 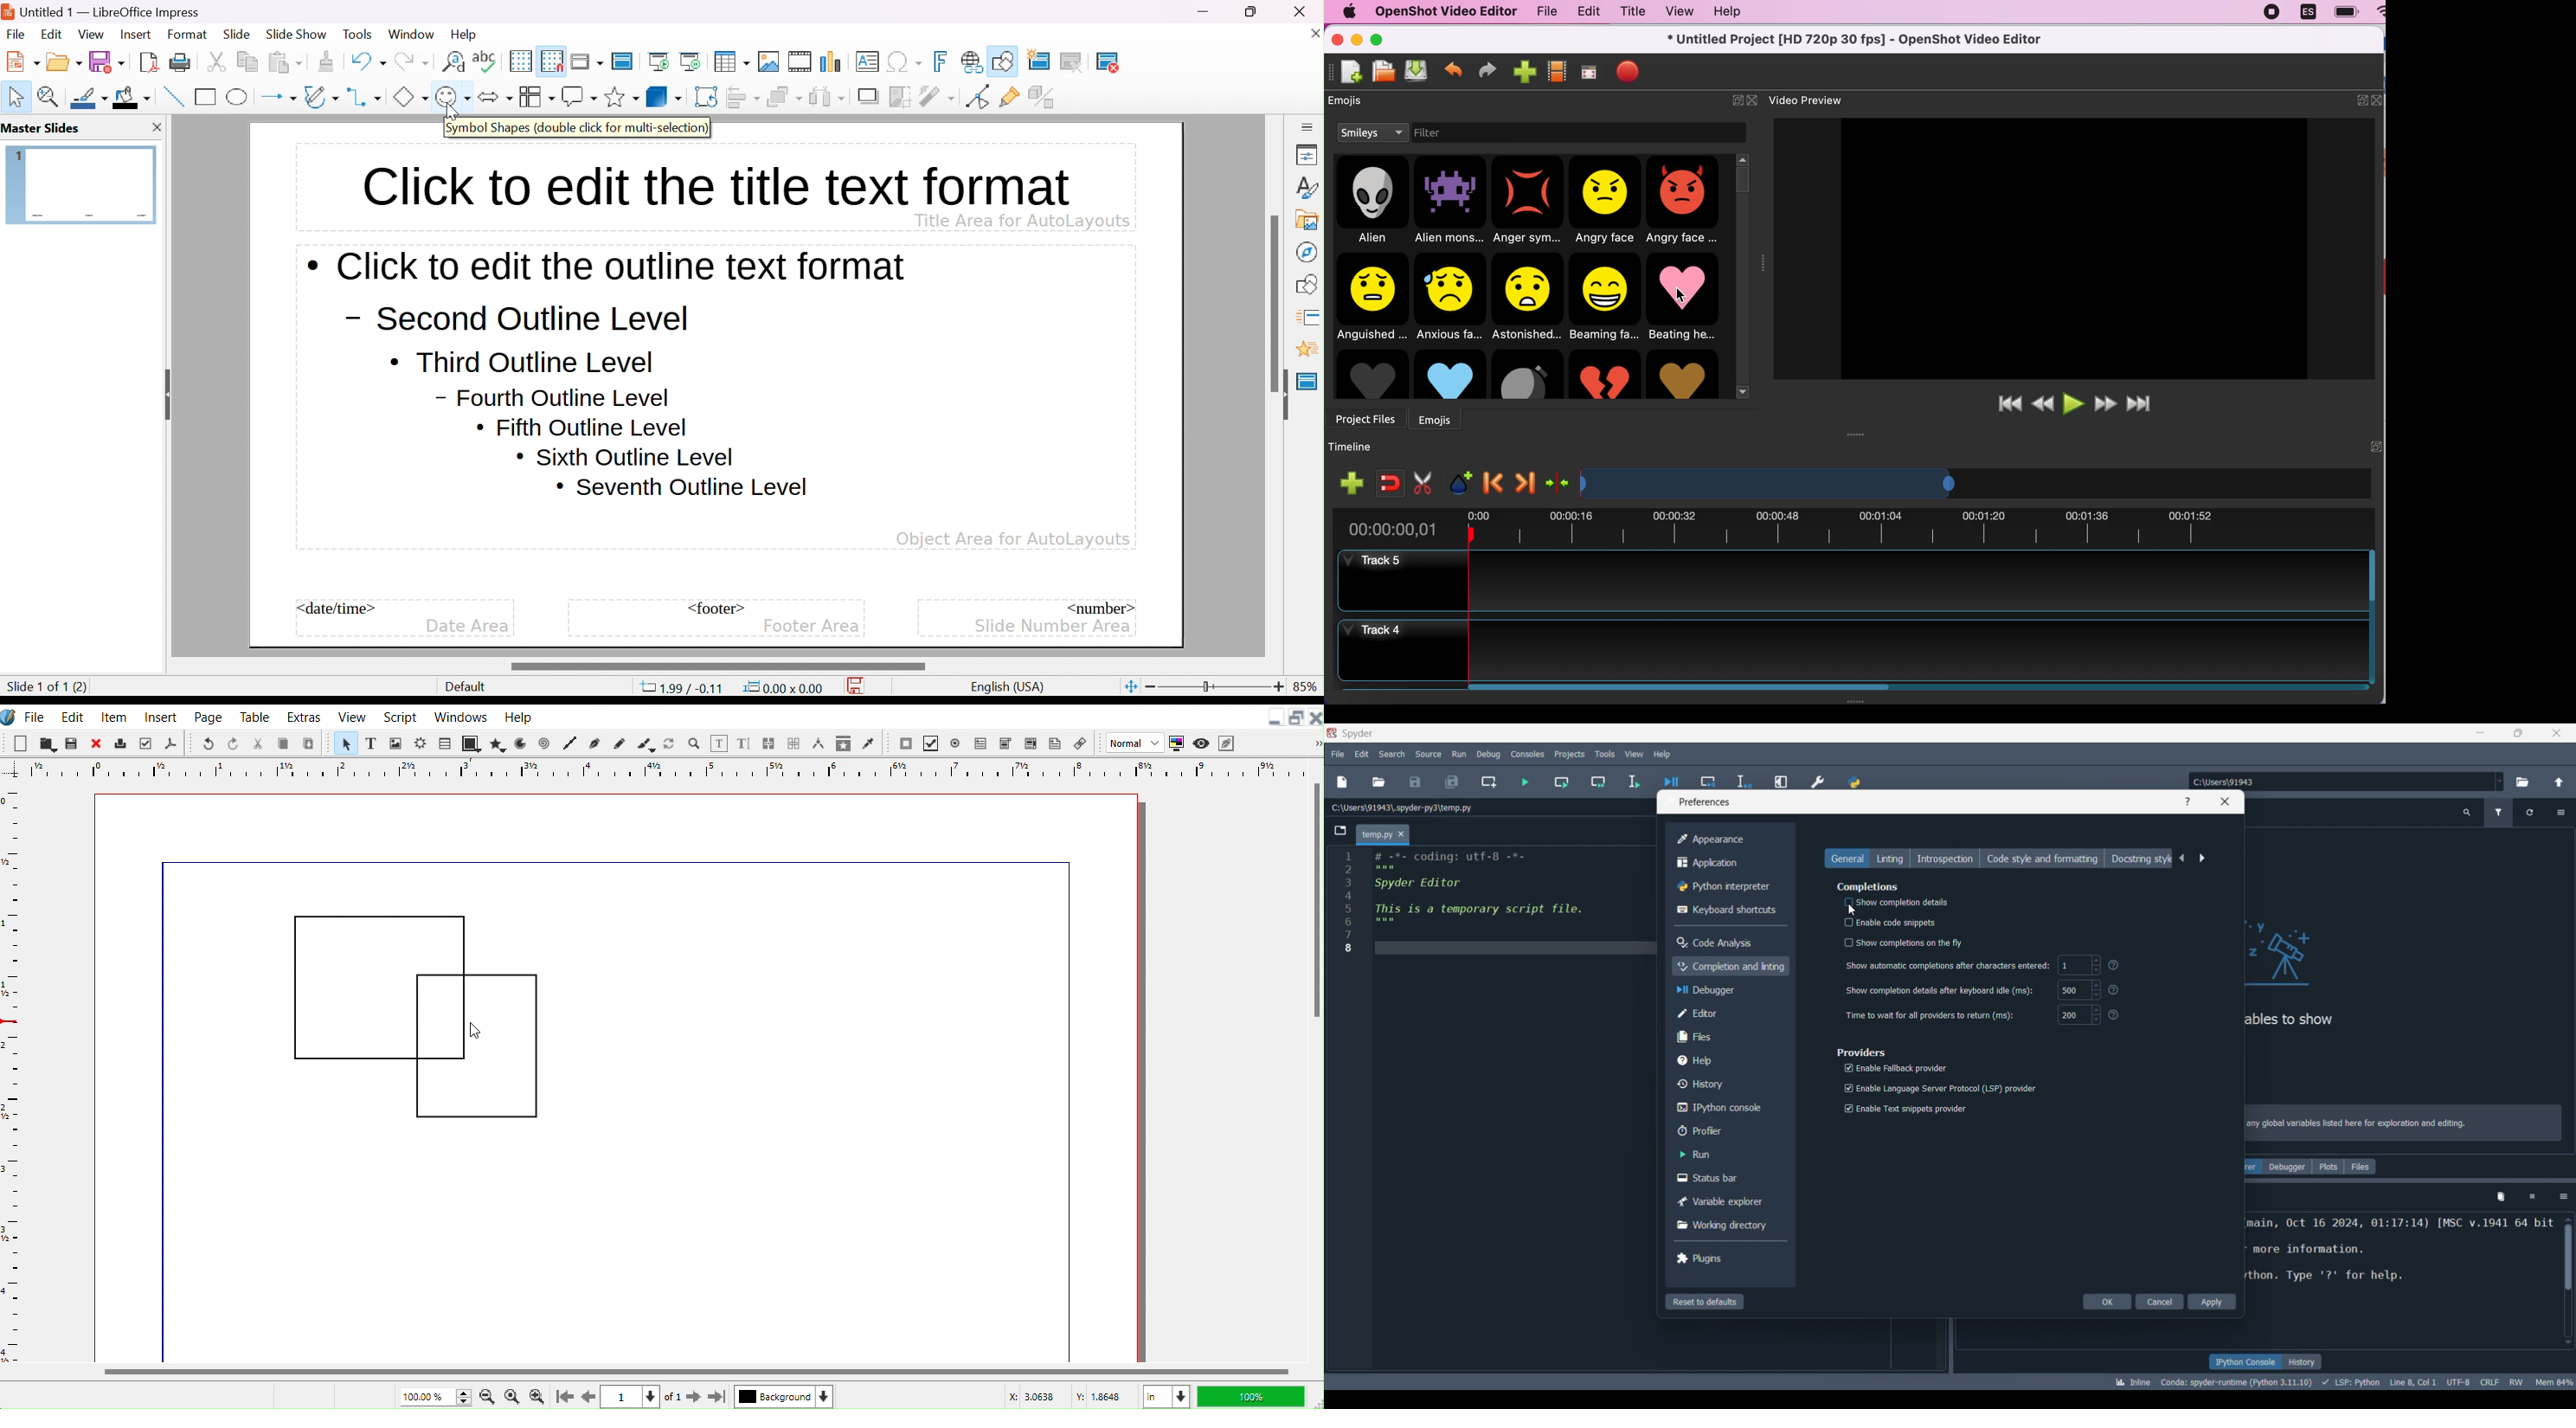 I want to click on Python interpreter, so click(x=1727, y=886).